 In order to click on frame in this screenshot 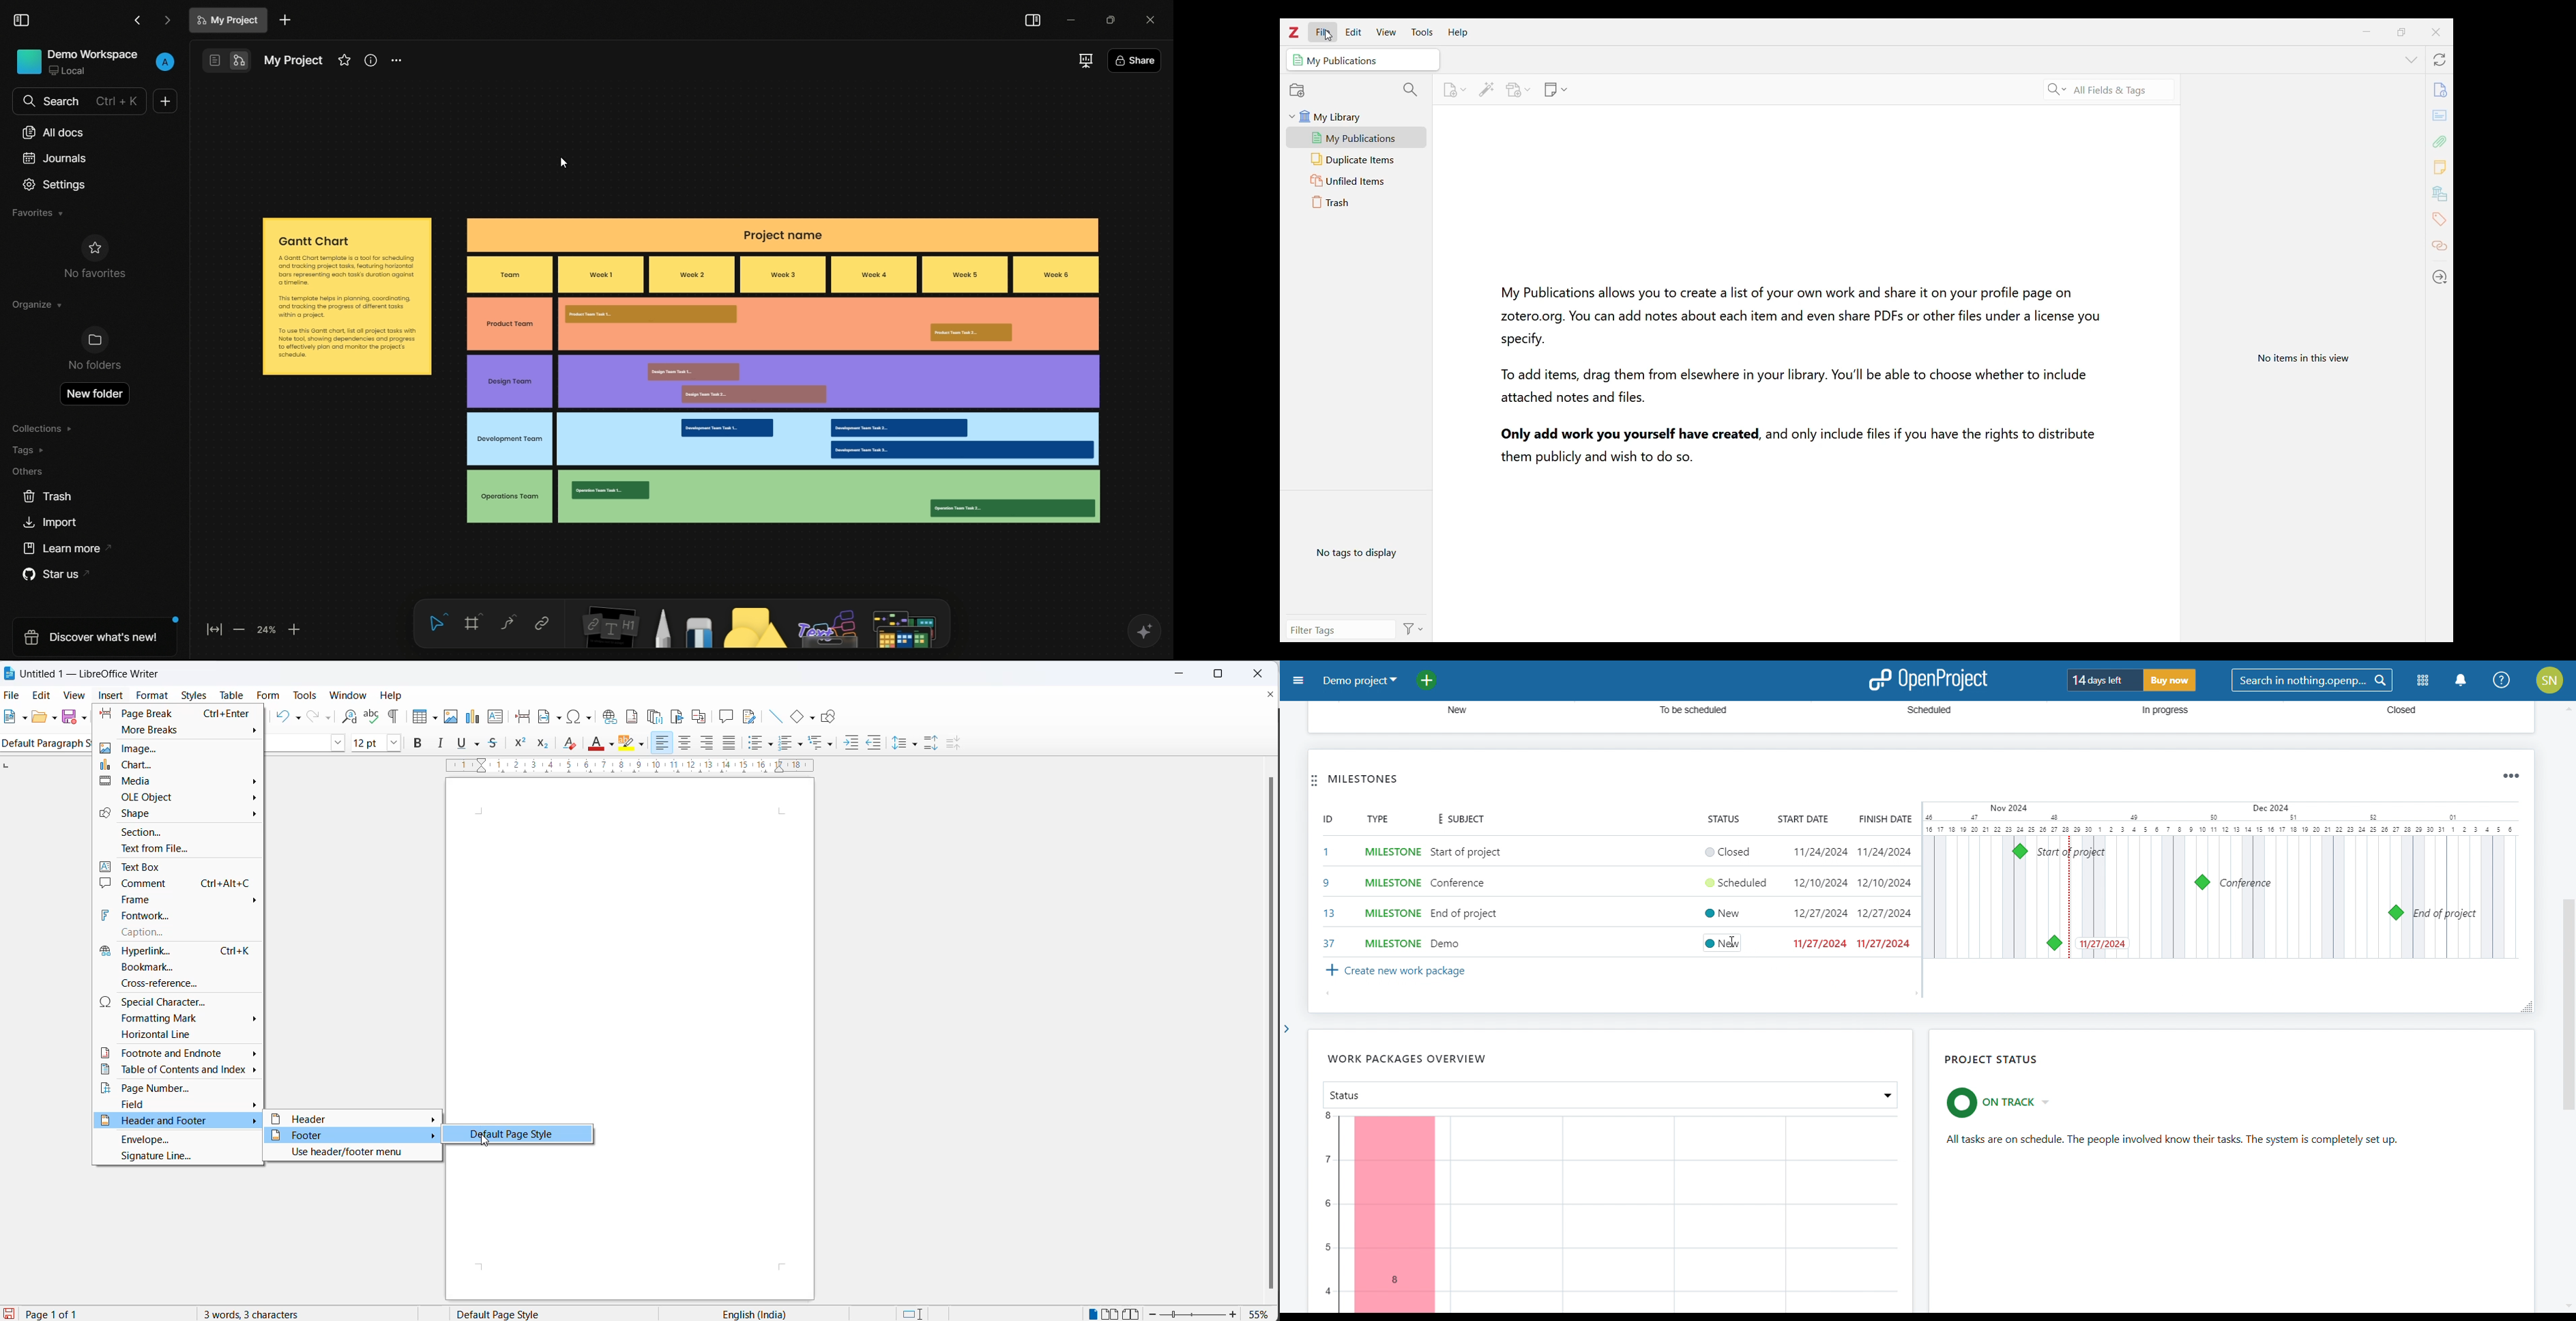, I will do `click(177, 901)`.